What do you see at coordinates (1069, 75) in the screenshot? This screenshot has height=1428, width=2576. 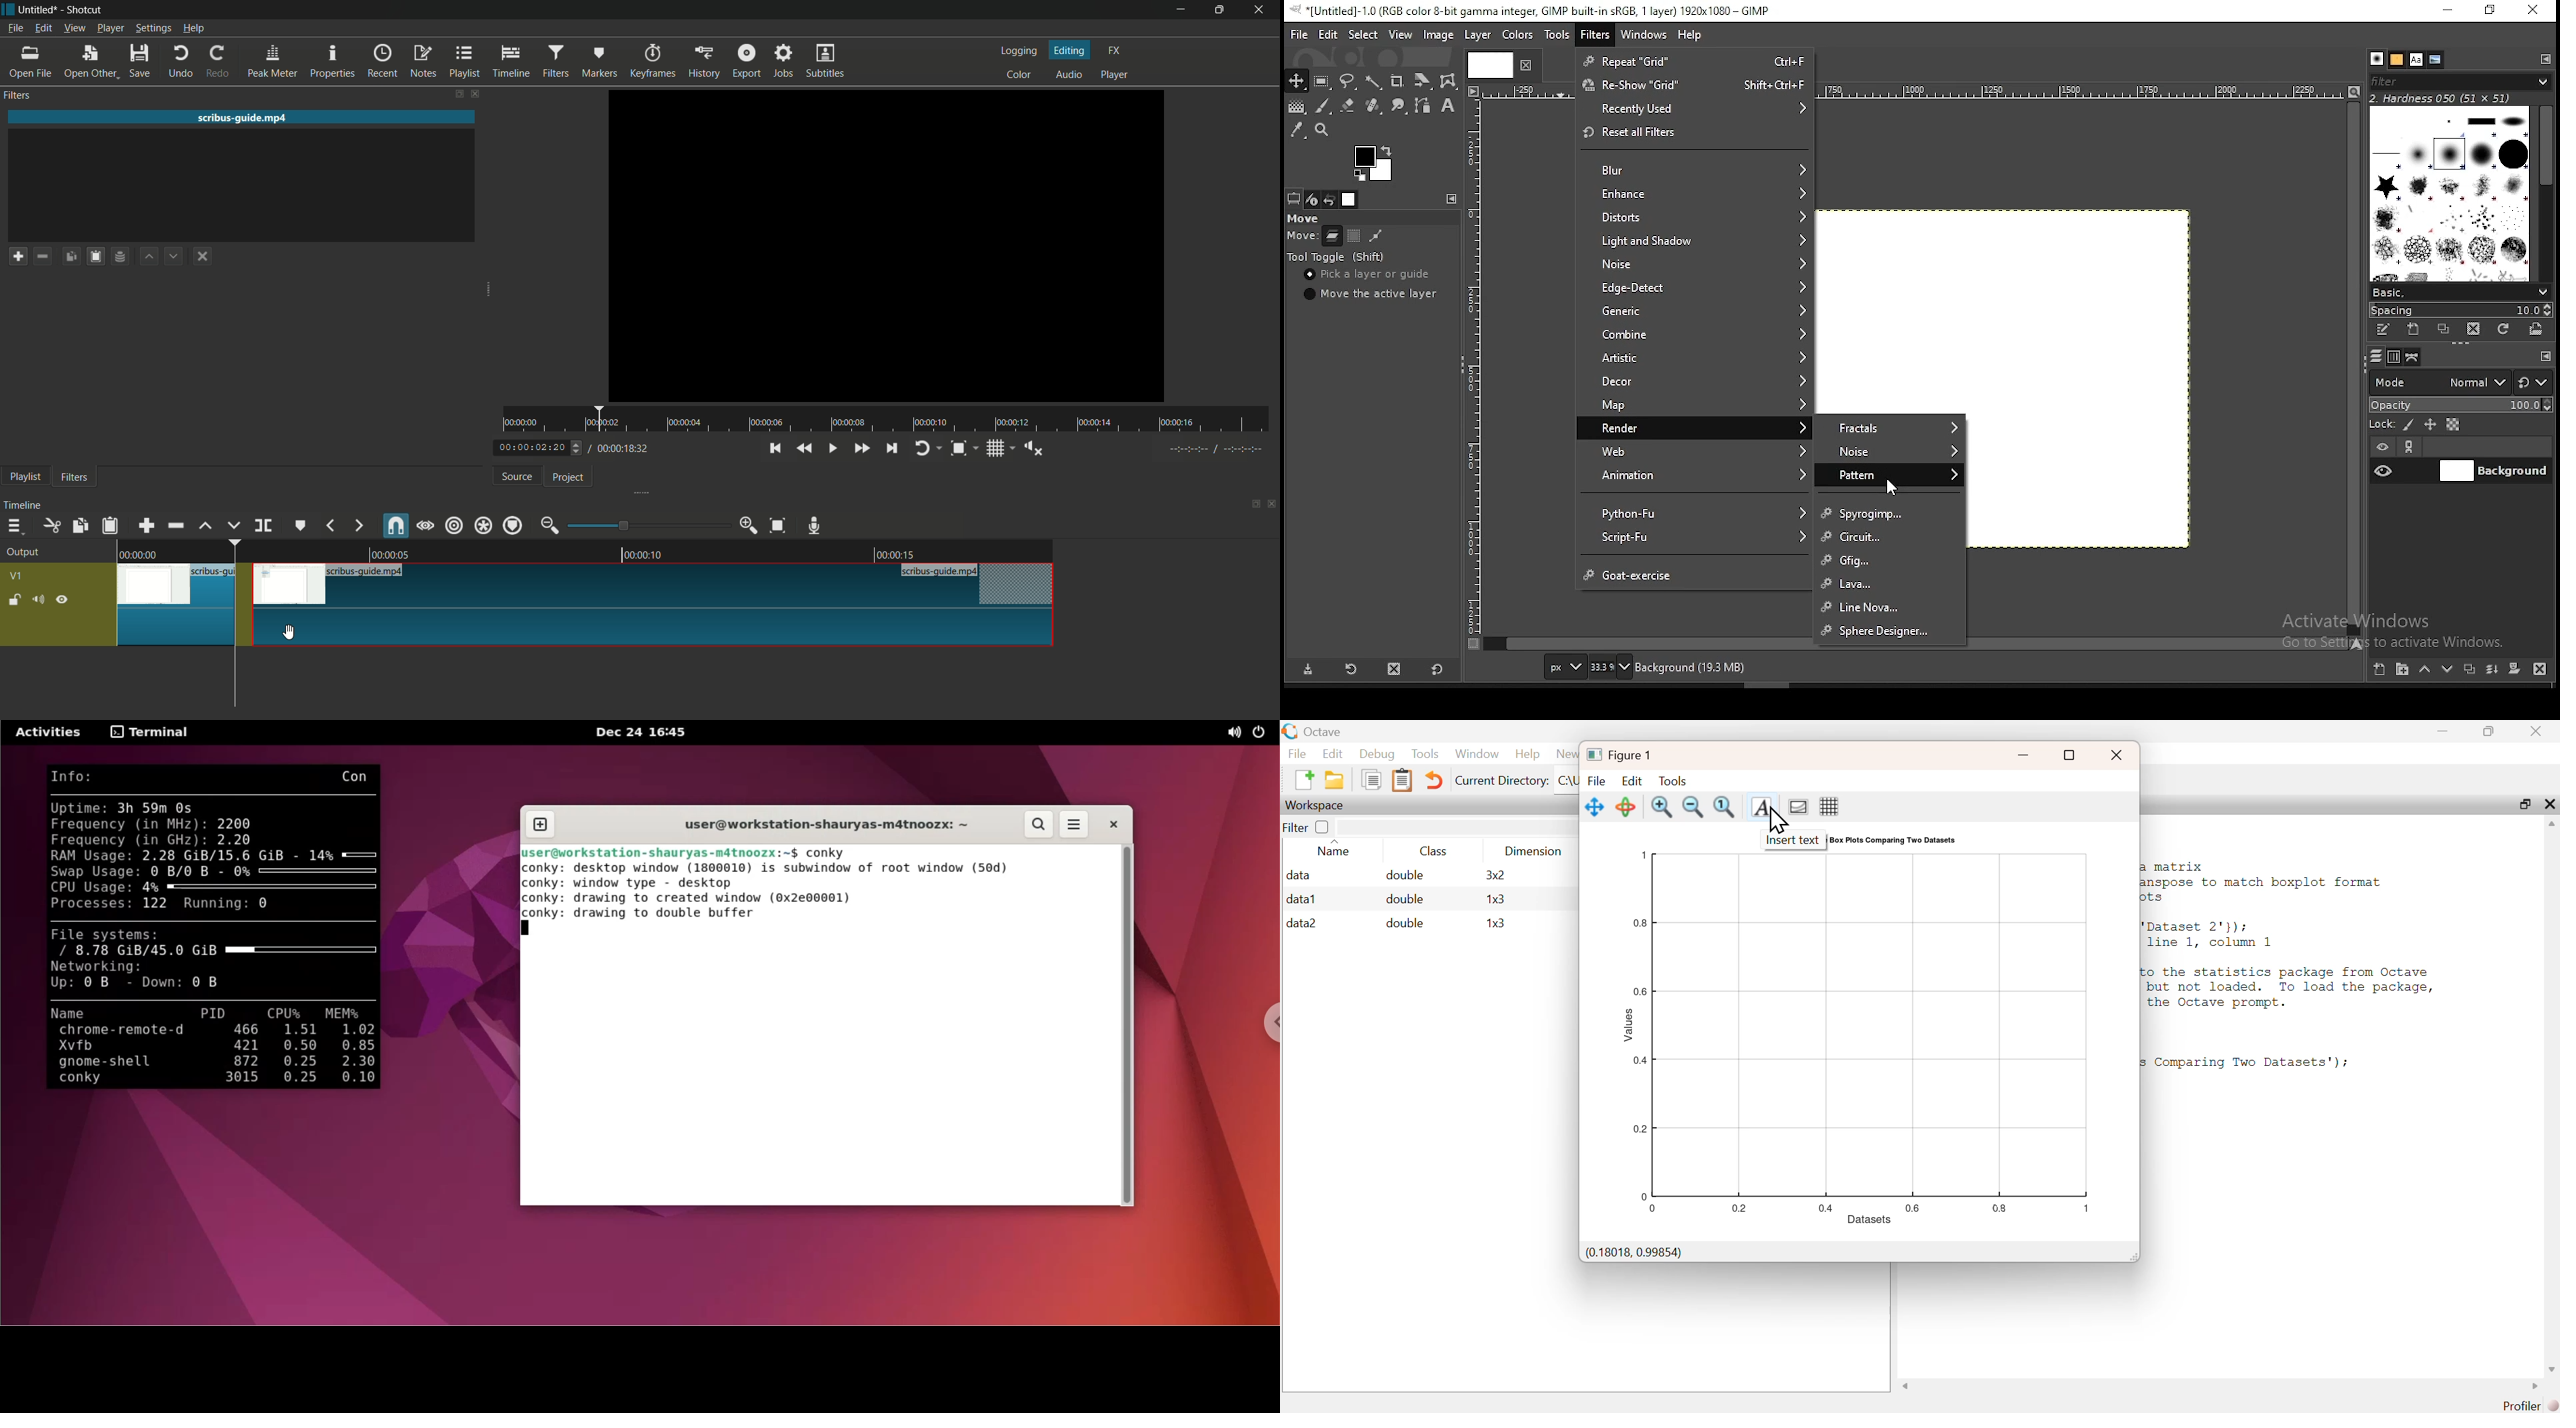 I see `audio` at bounding box center [1069, 75].